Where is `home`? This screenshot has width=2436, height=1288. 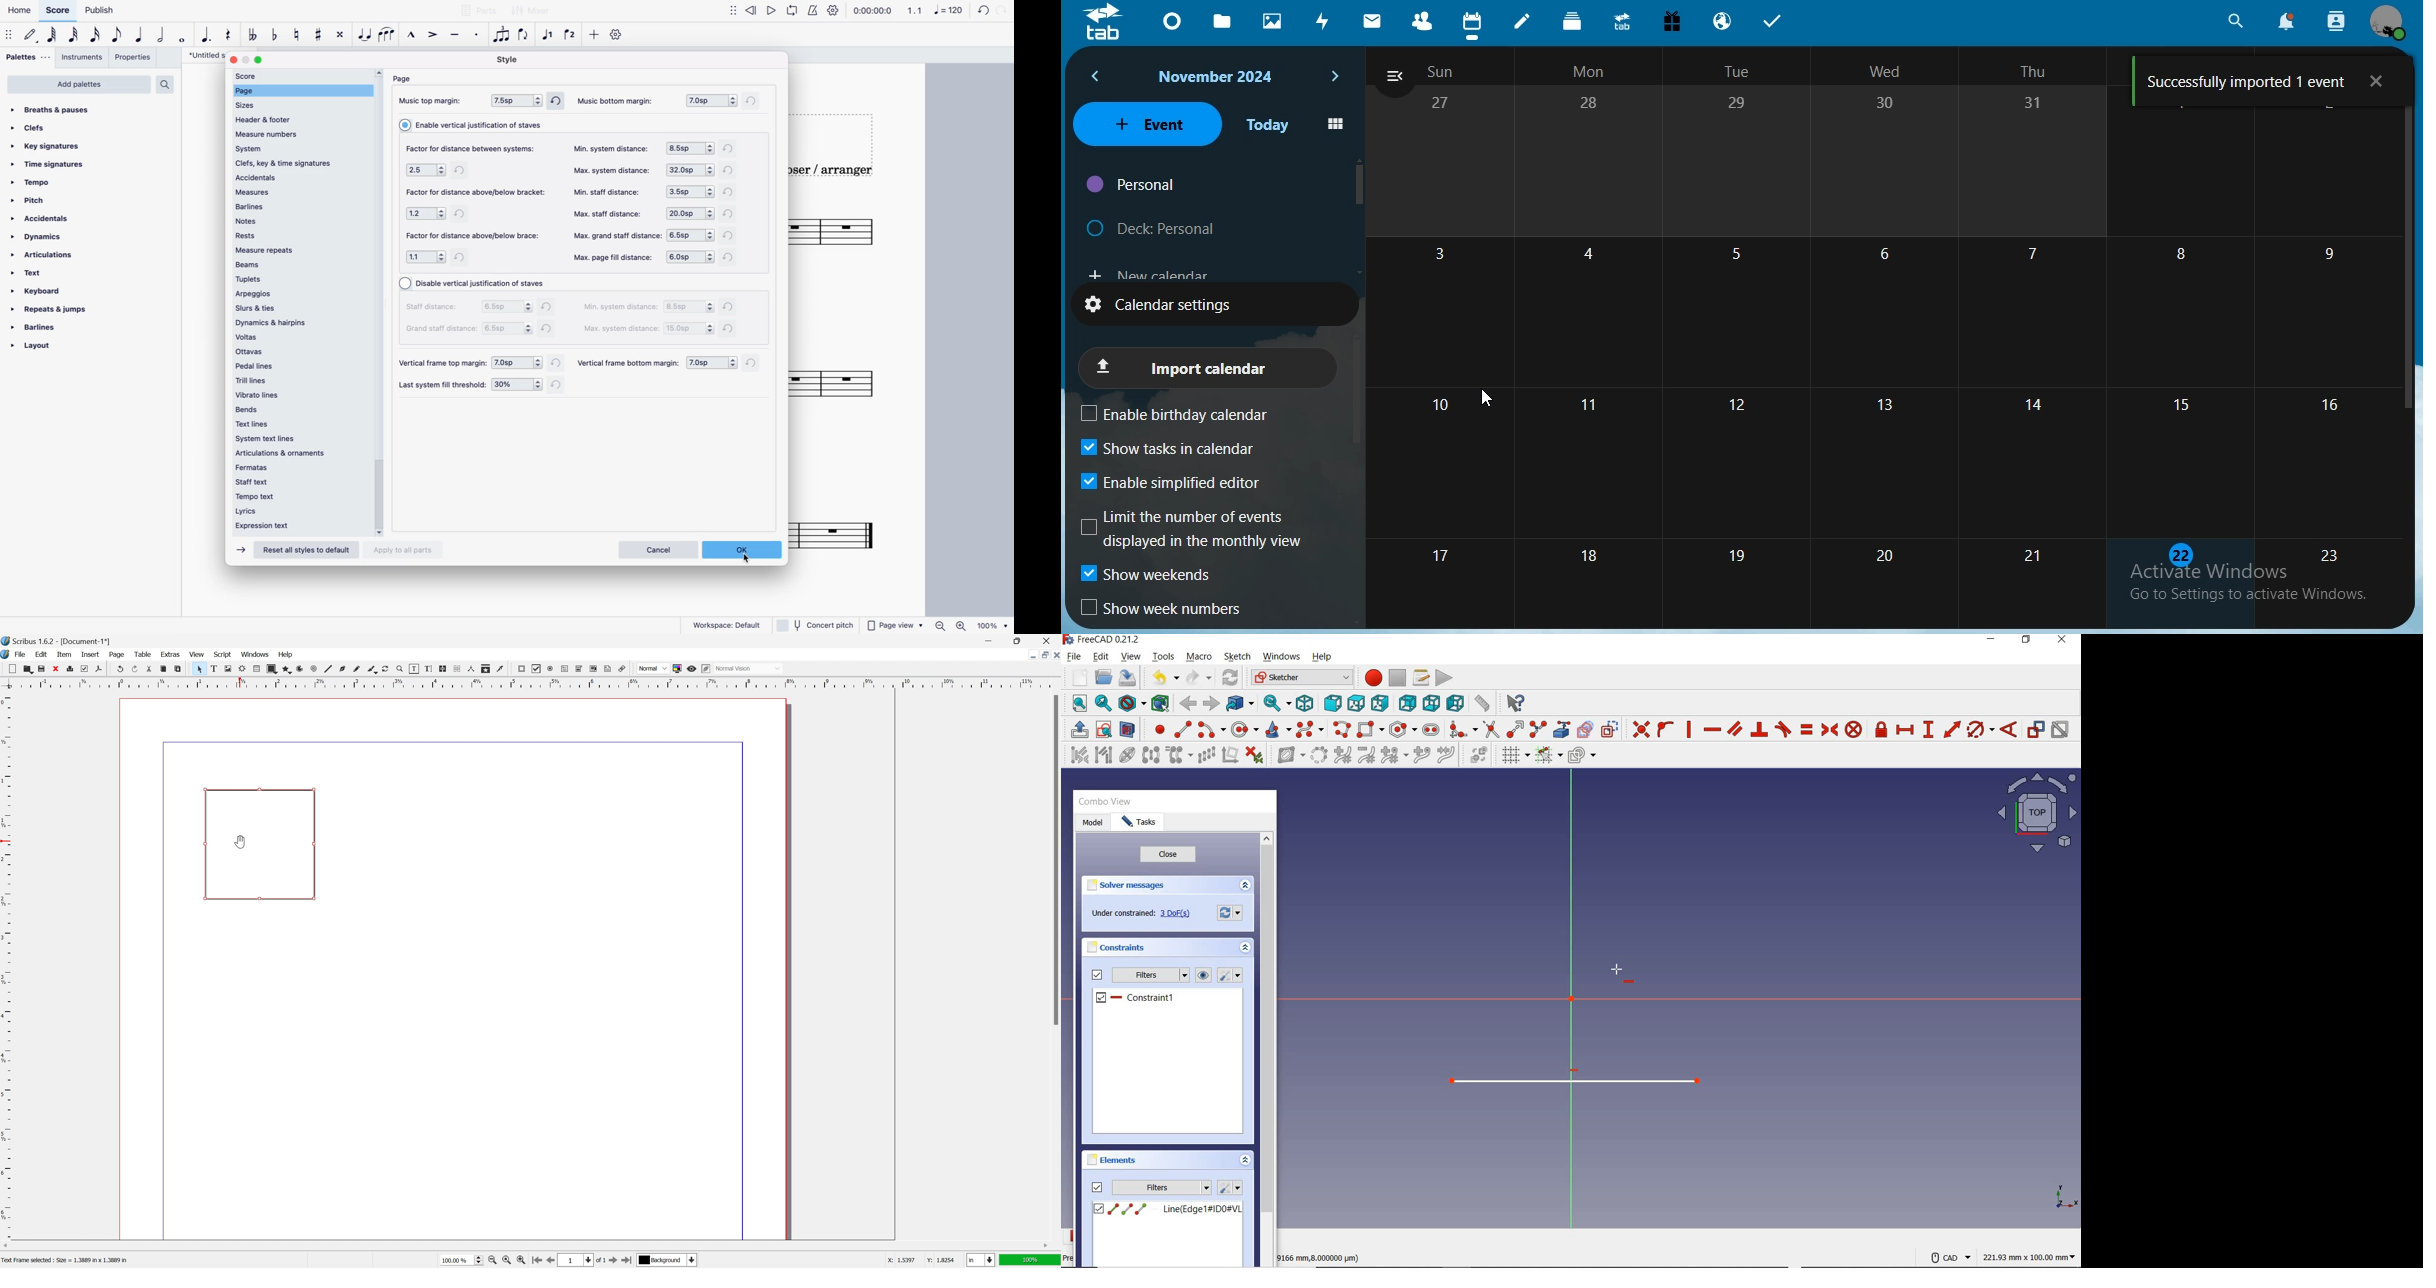
home is located at coordinates (20, 10).